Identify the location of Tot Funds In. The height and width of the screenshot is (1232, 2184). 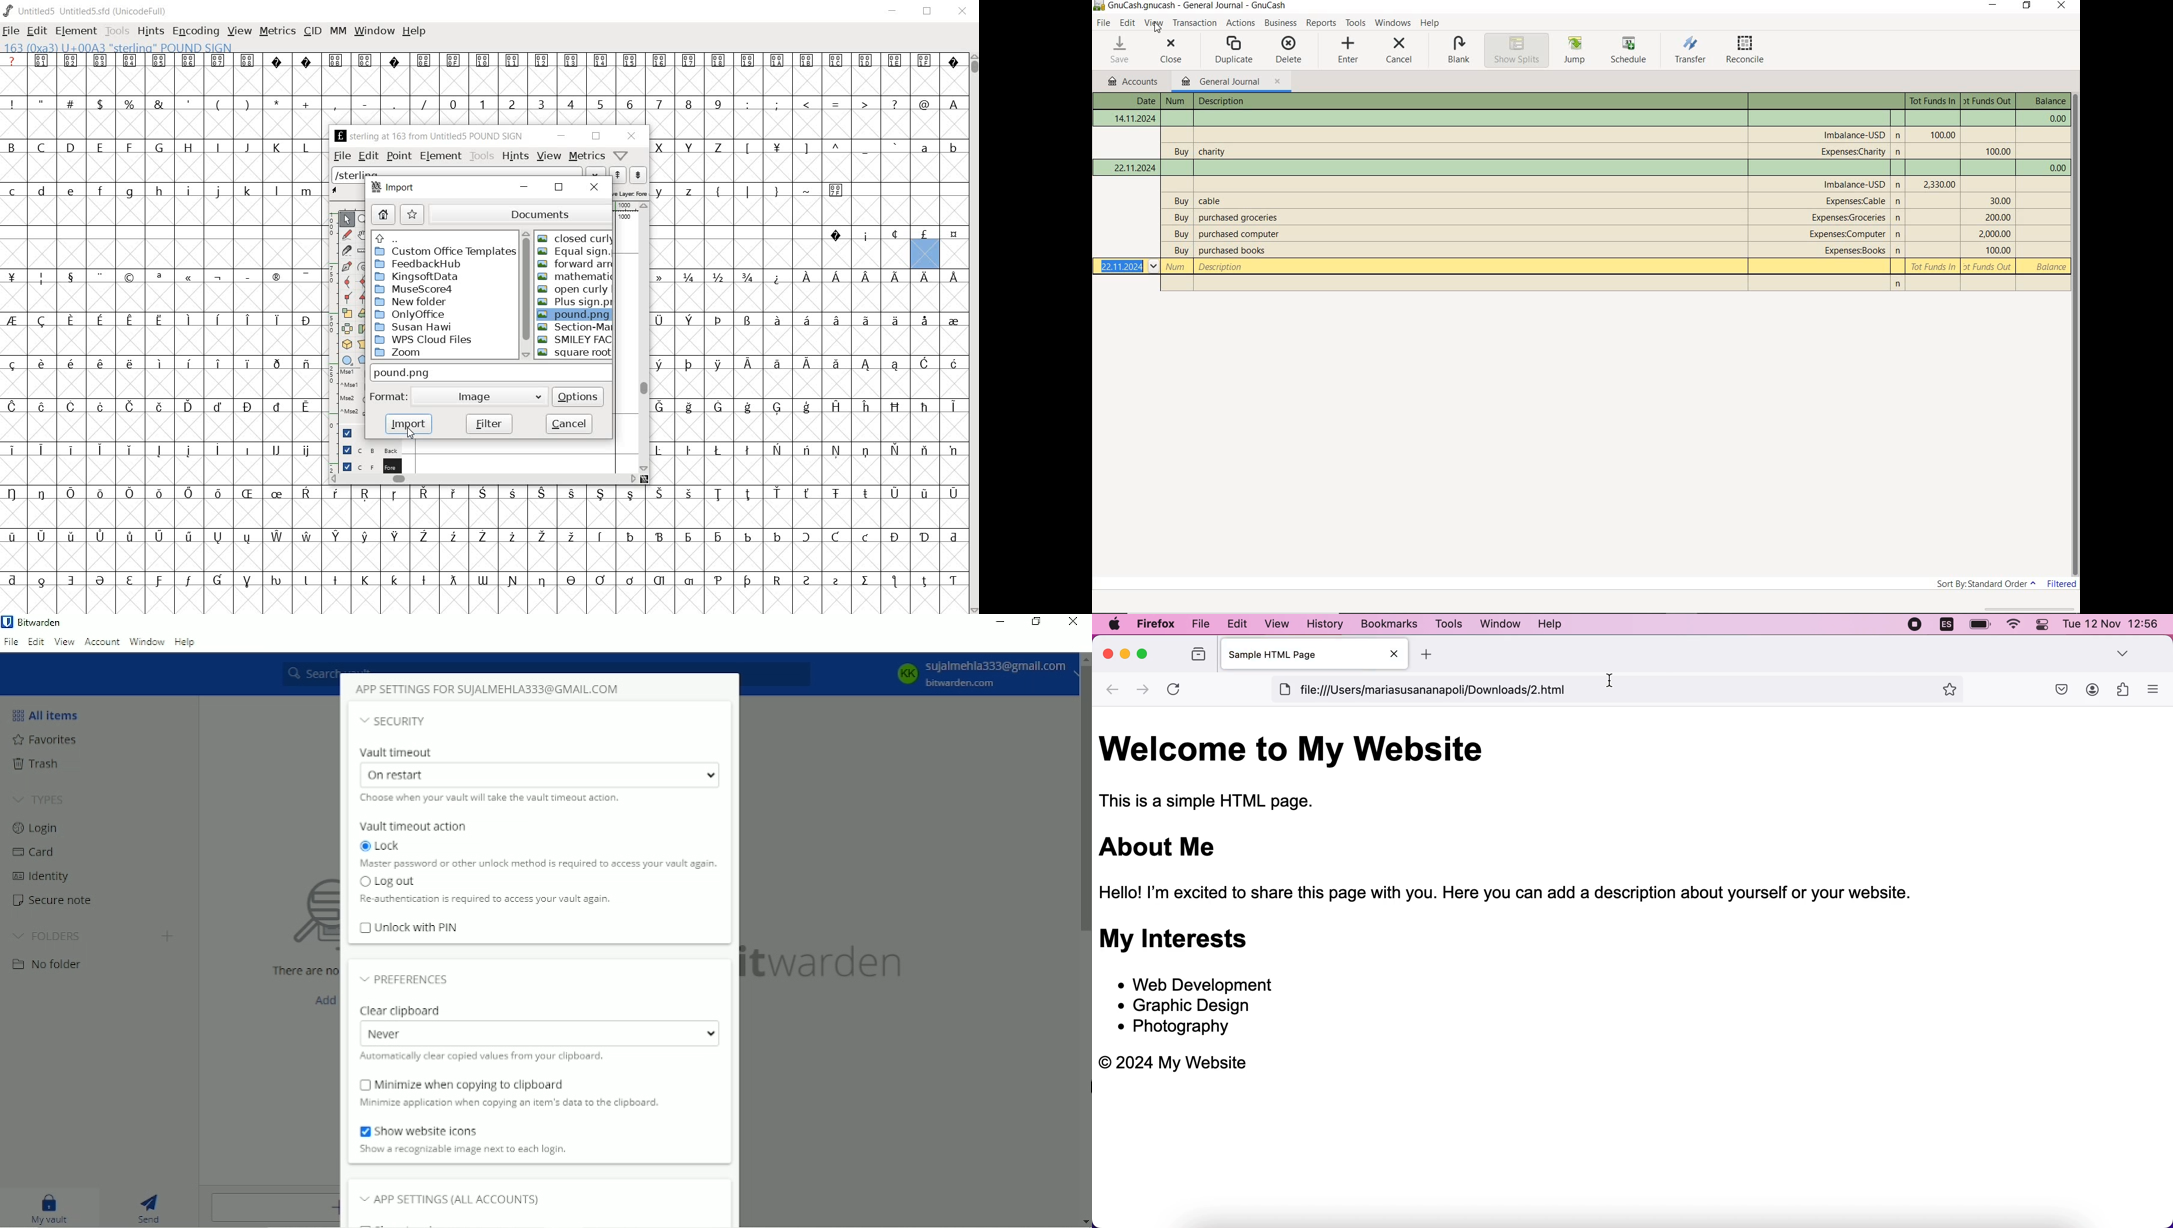
(1934, 101).